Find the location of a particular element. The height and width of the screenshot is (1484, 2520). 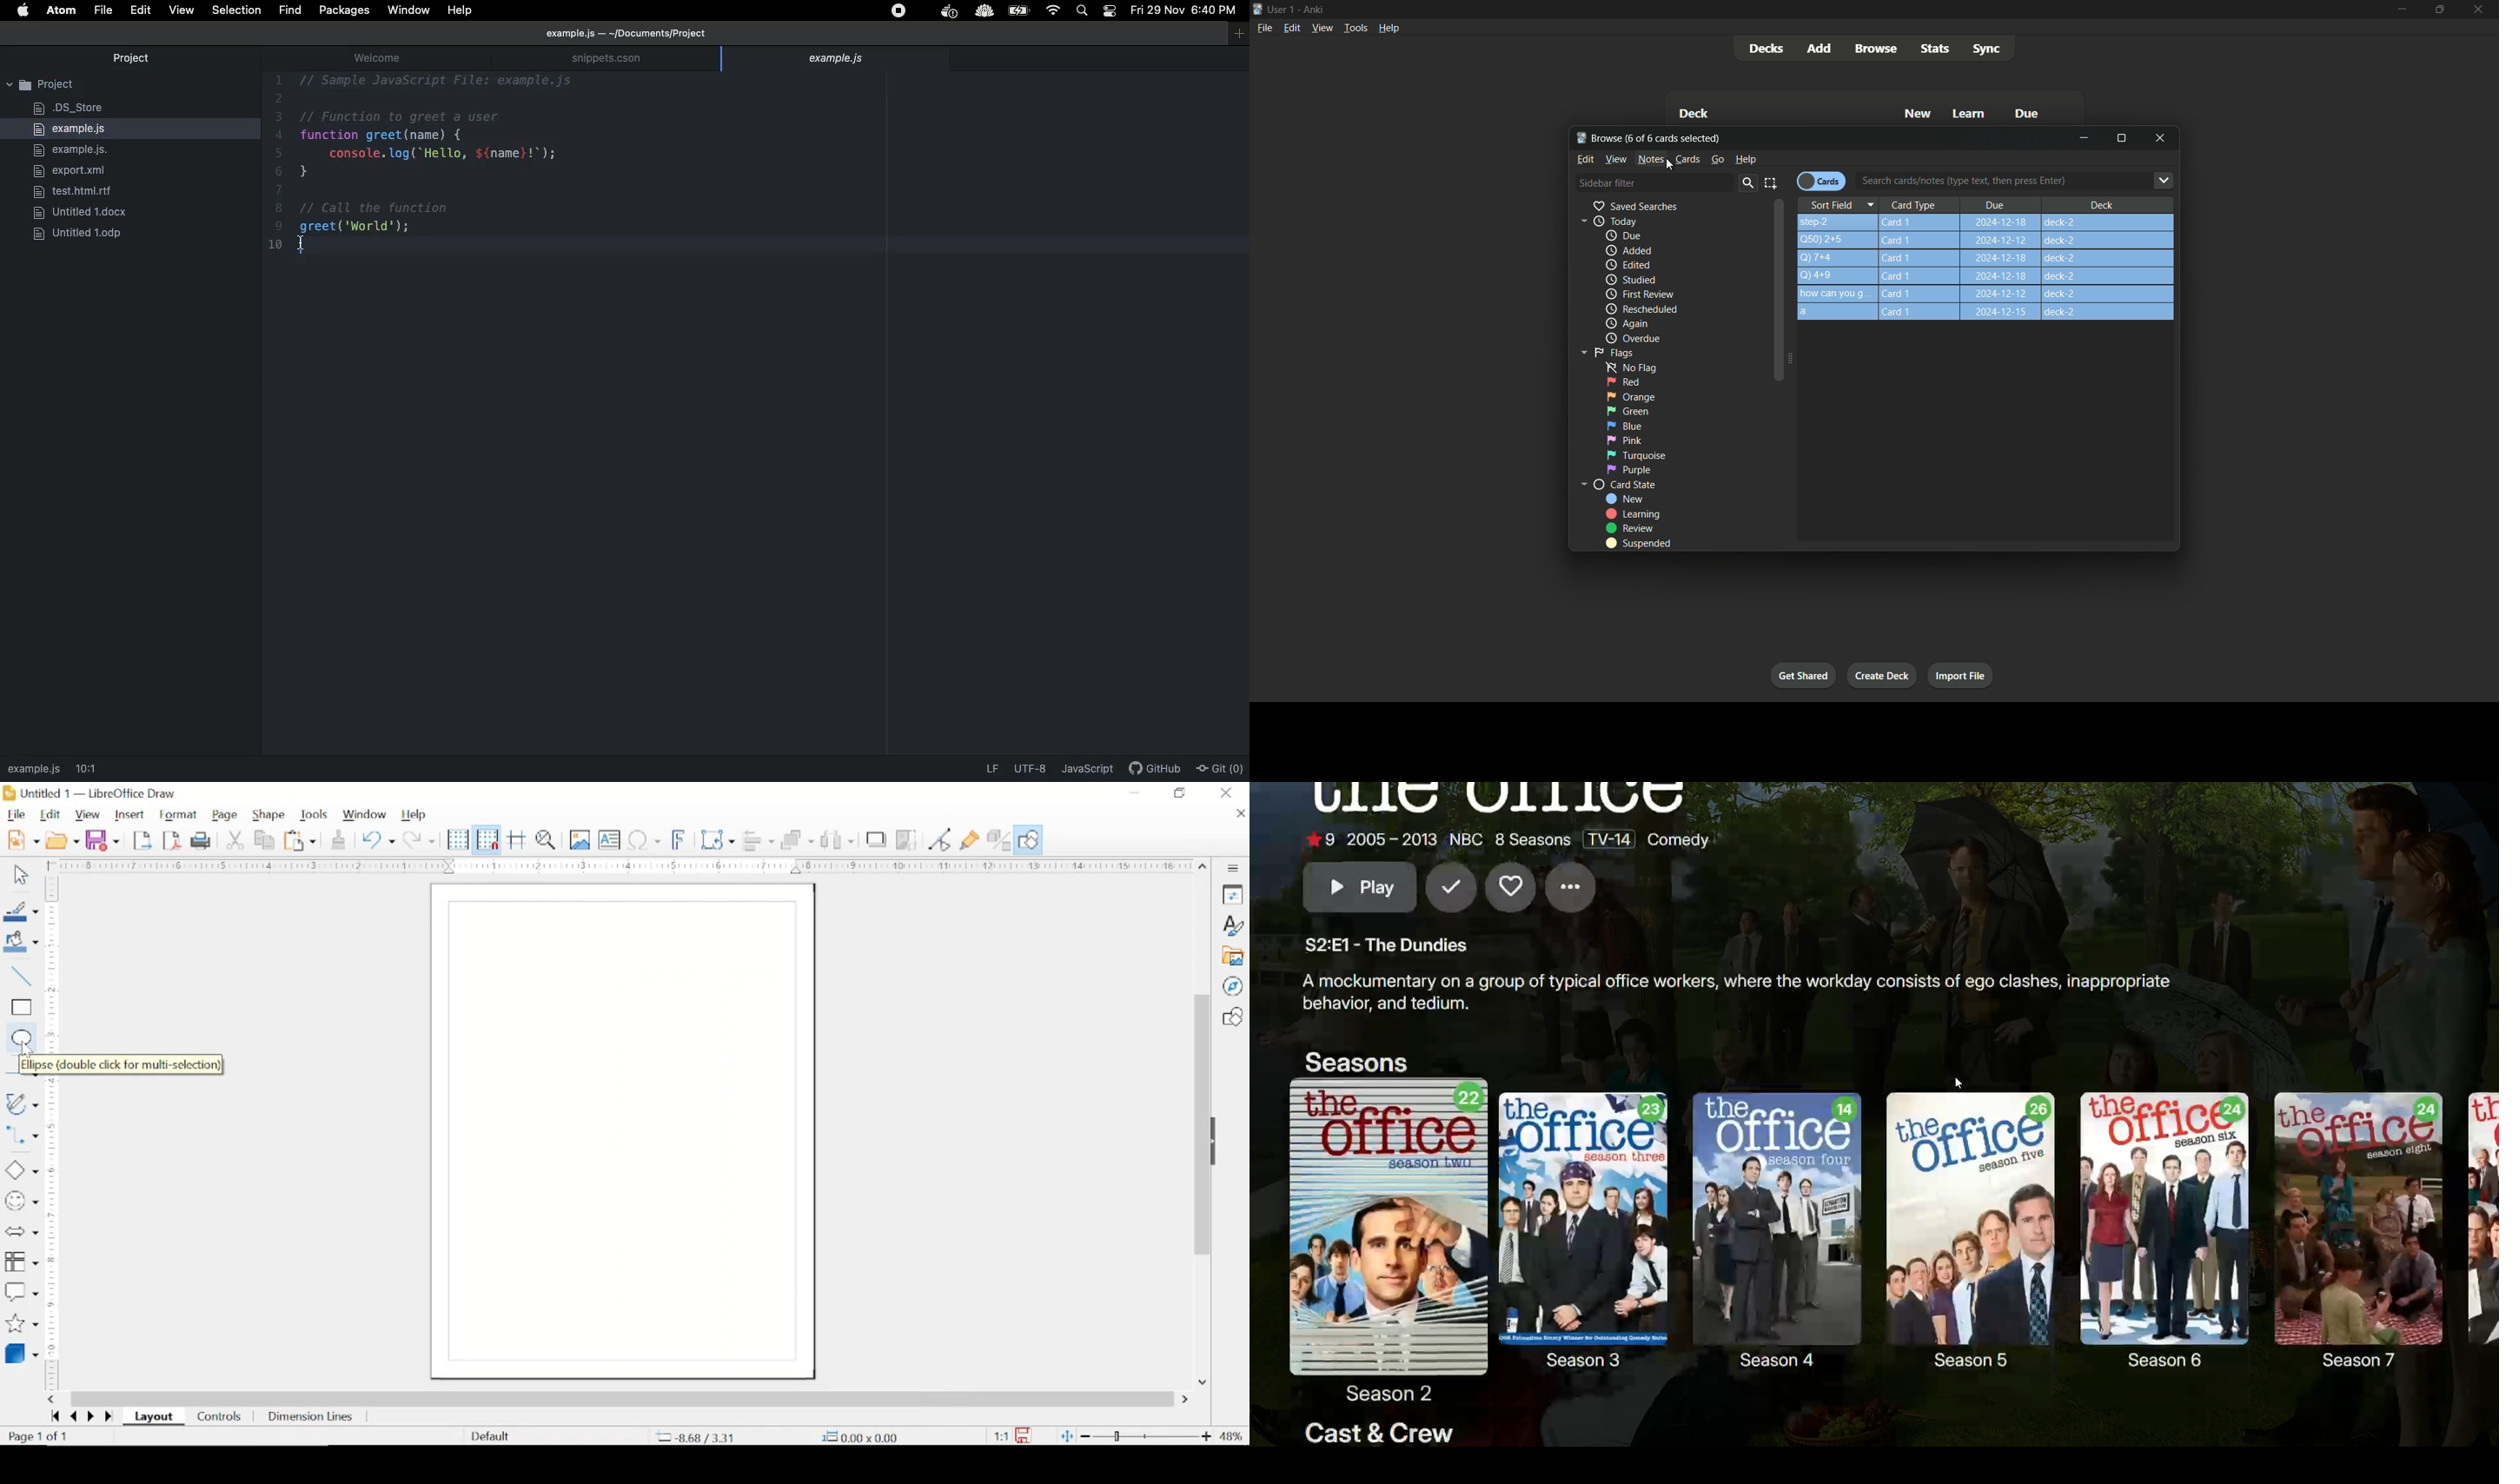

Close browse is located at coordinates (2161, 139).